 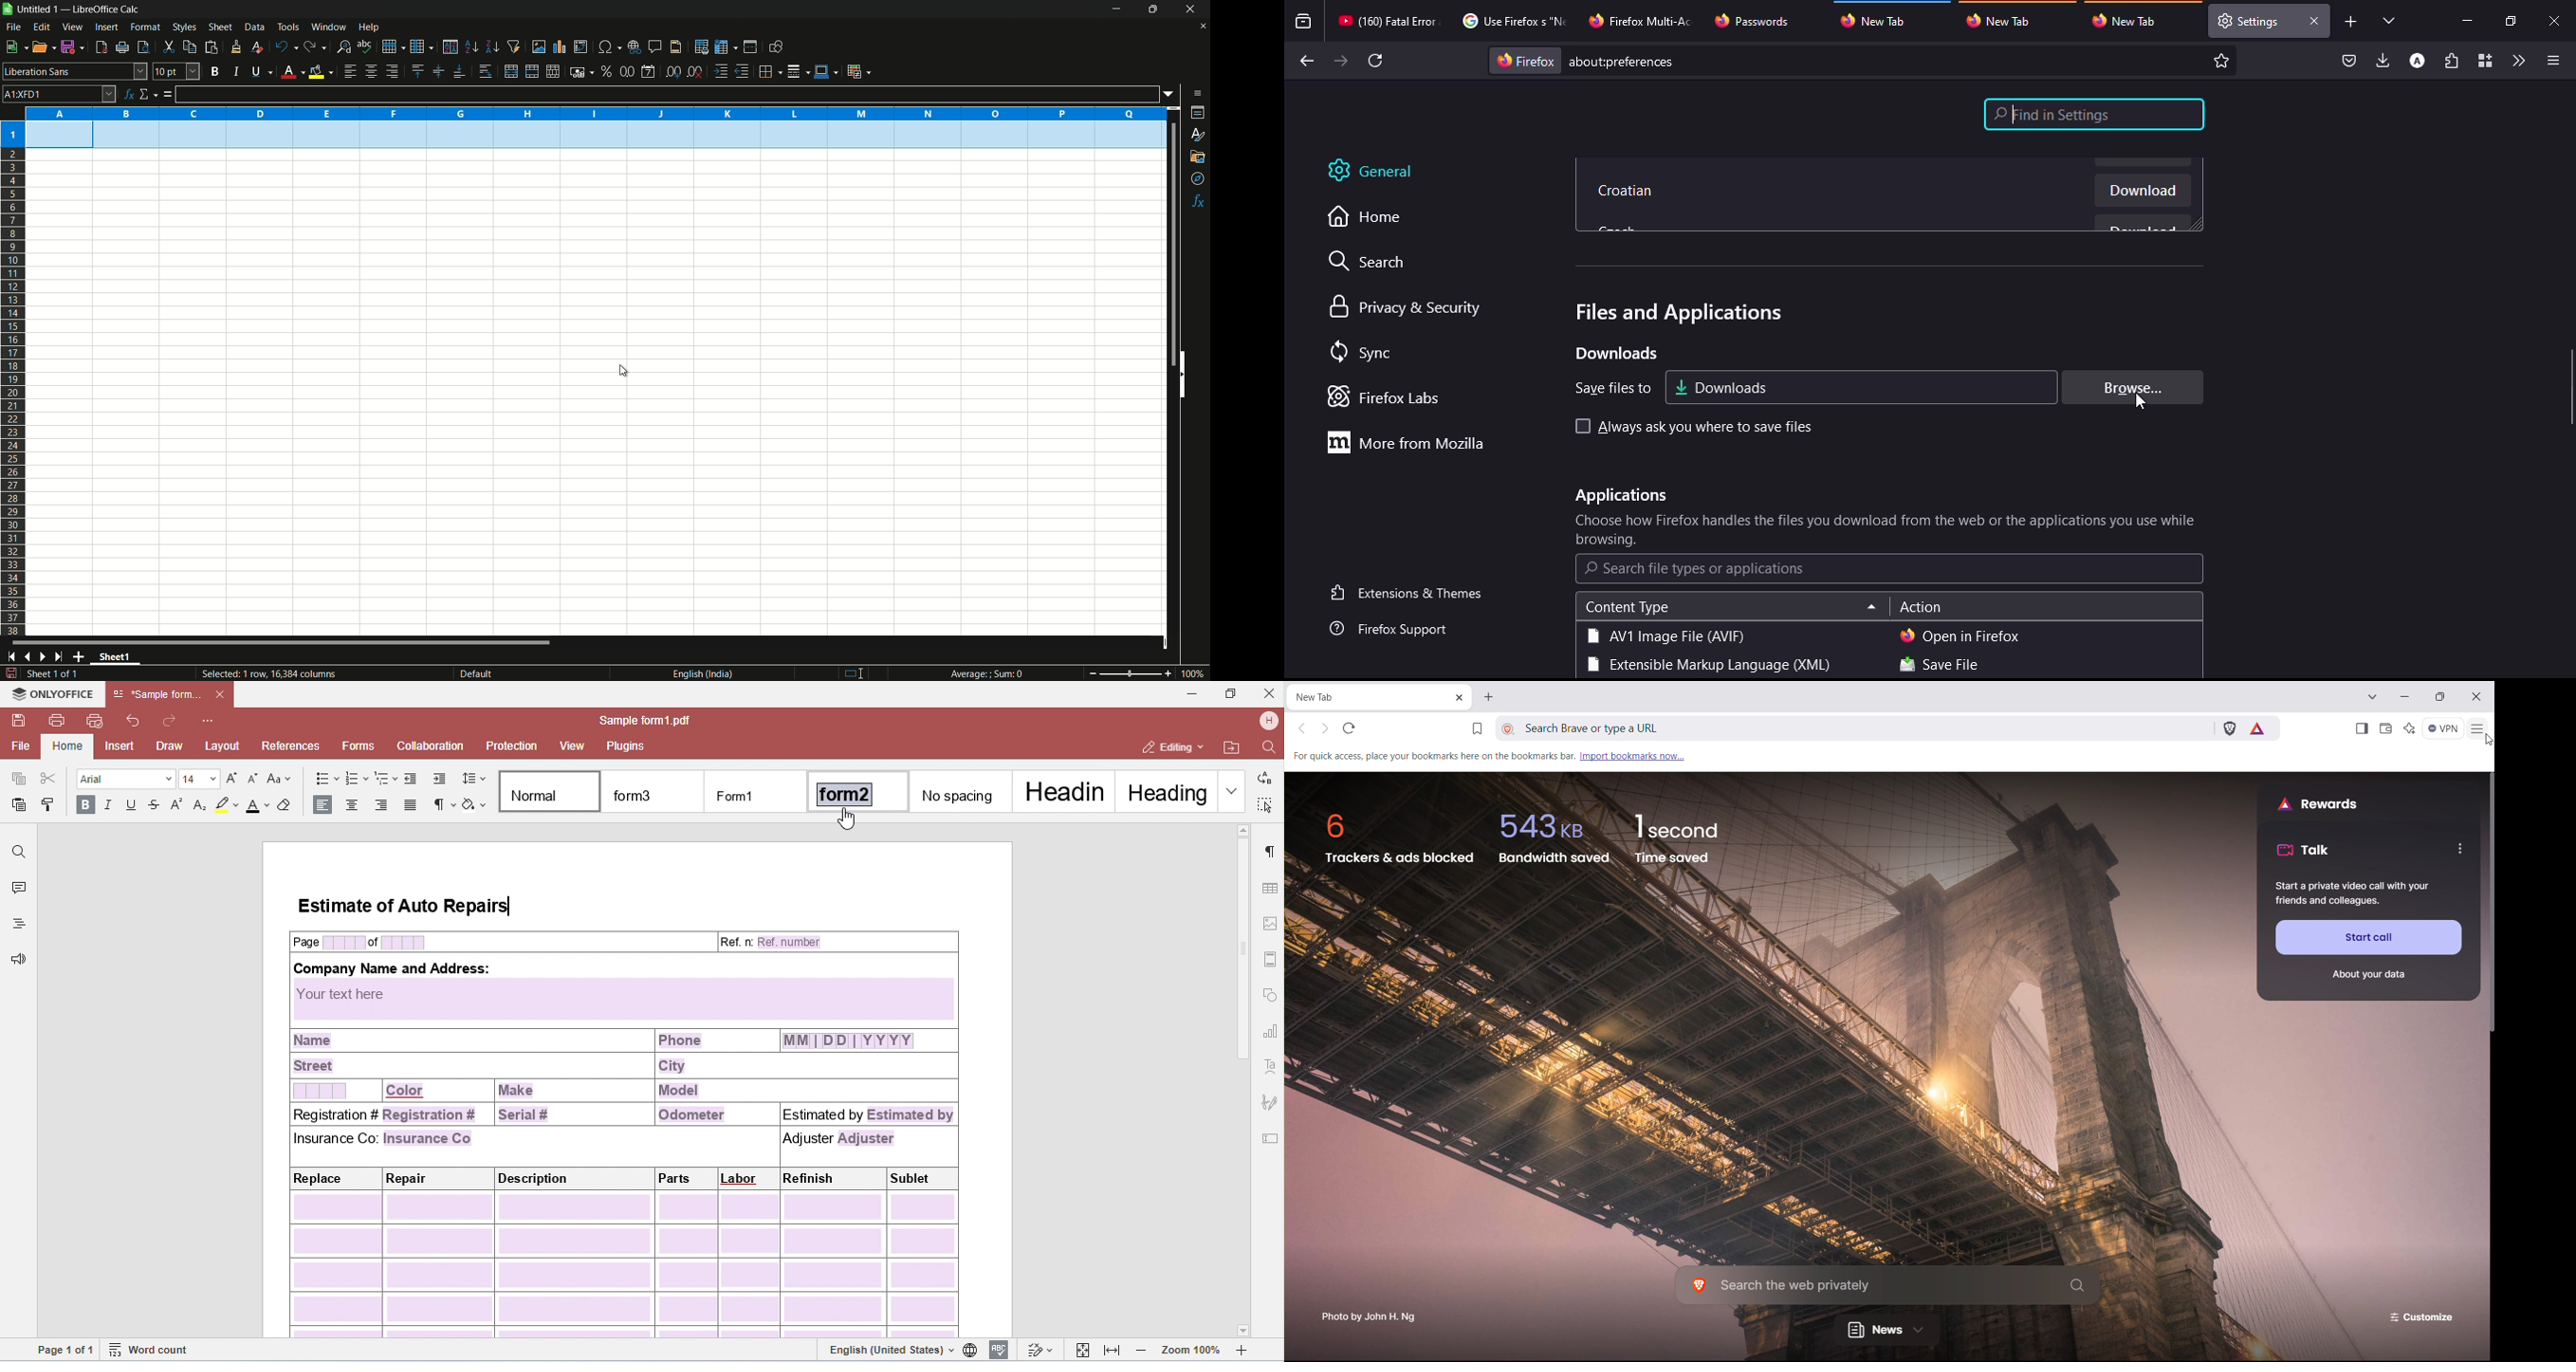 What do you see at coordinates (437, 72) in the screenshot?
I see `center vertically` at bounding box center [437, 72].